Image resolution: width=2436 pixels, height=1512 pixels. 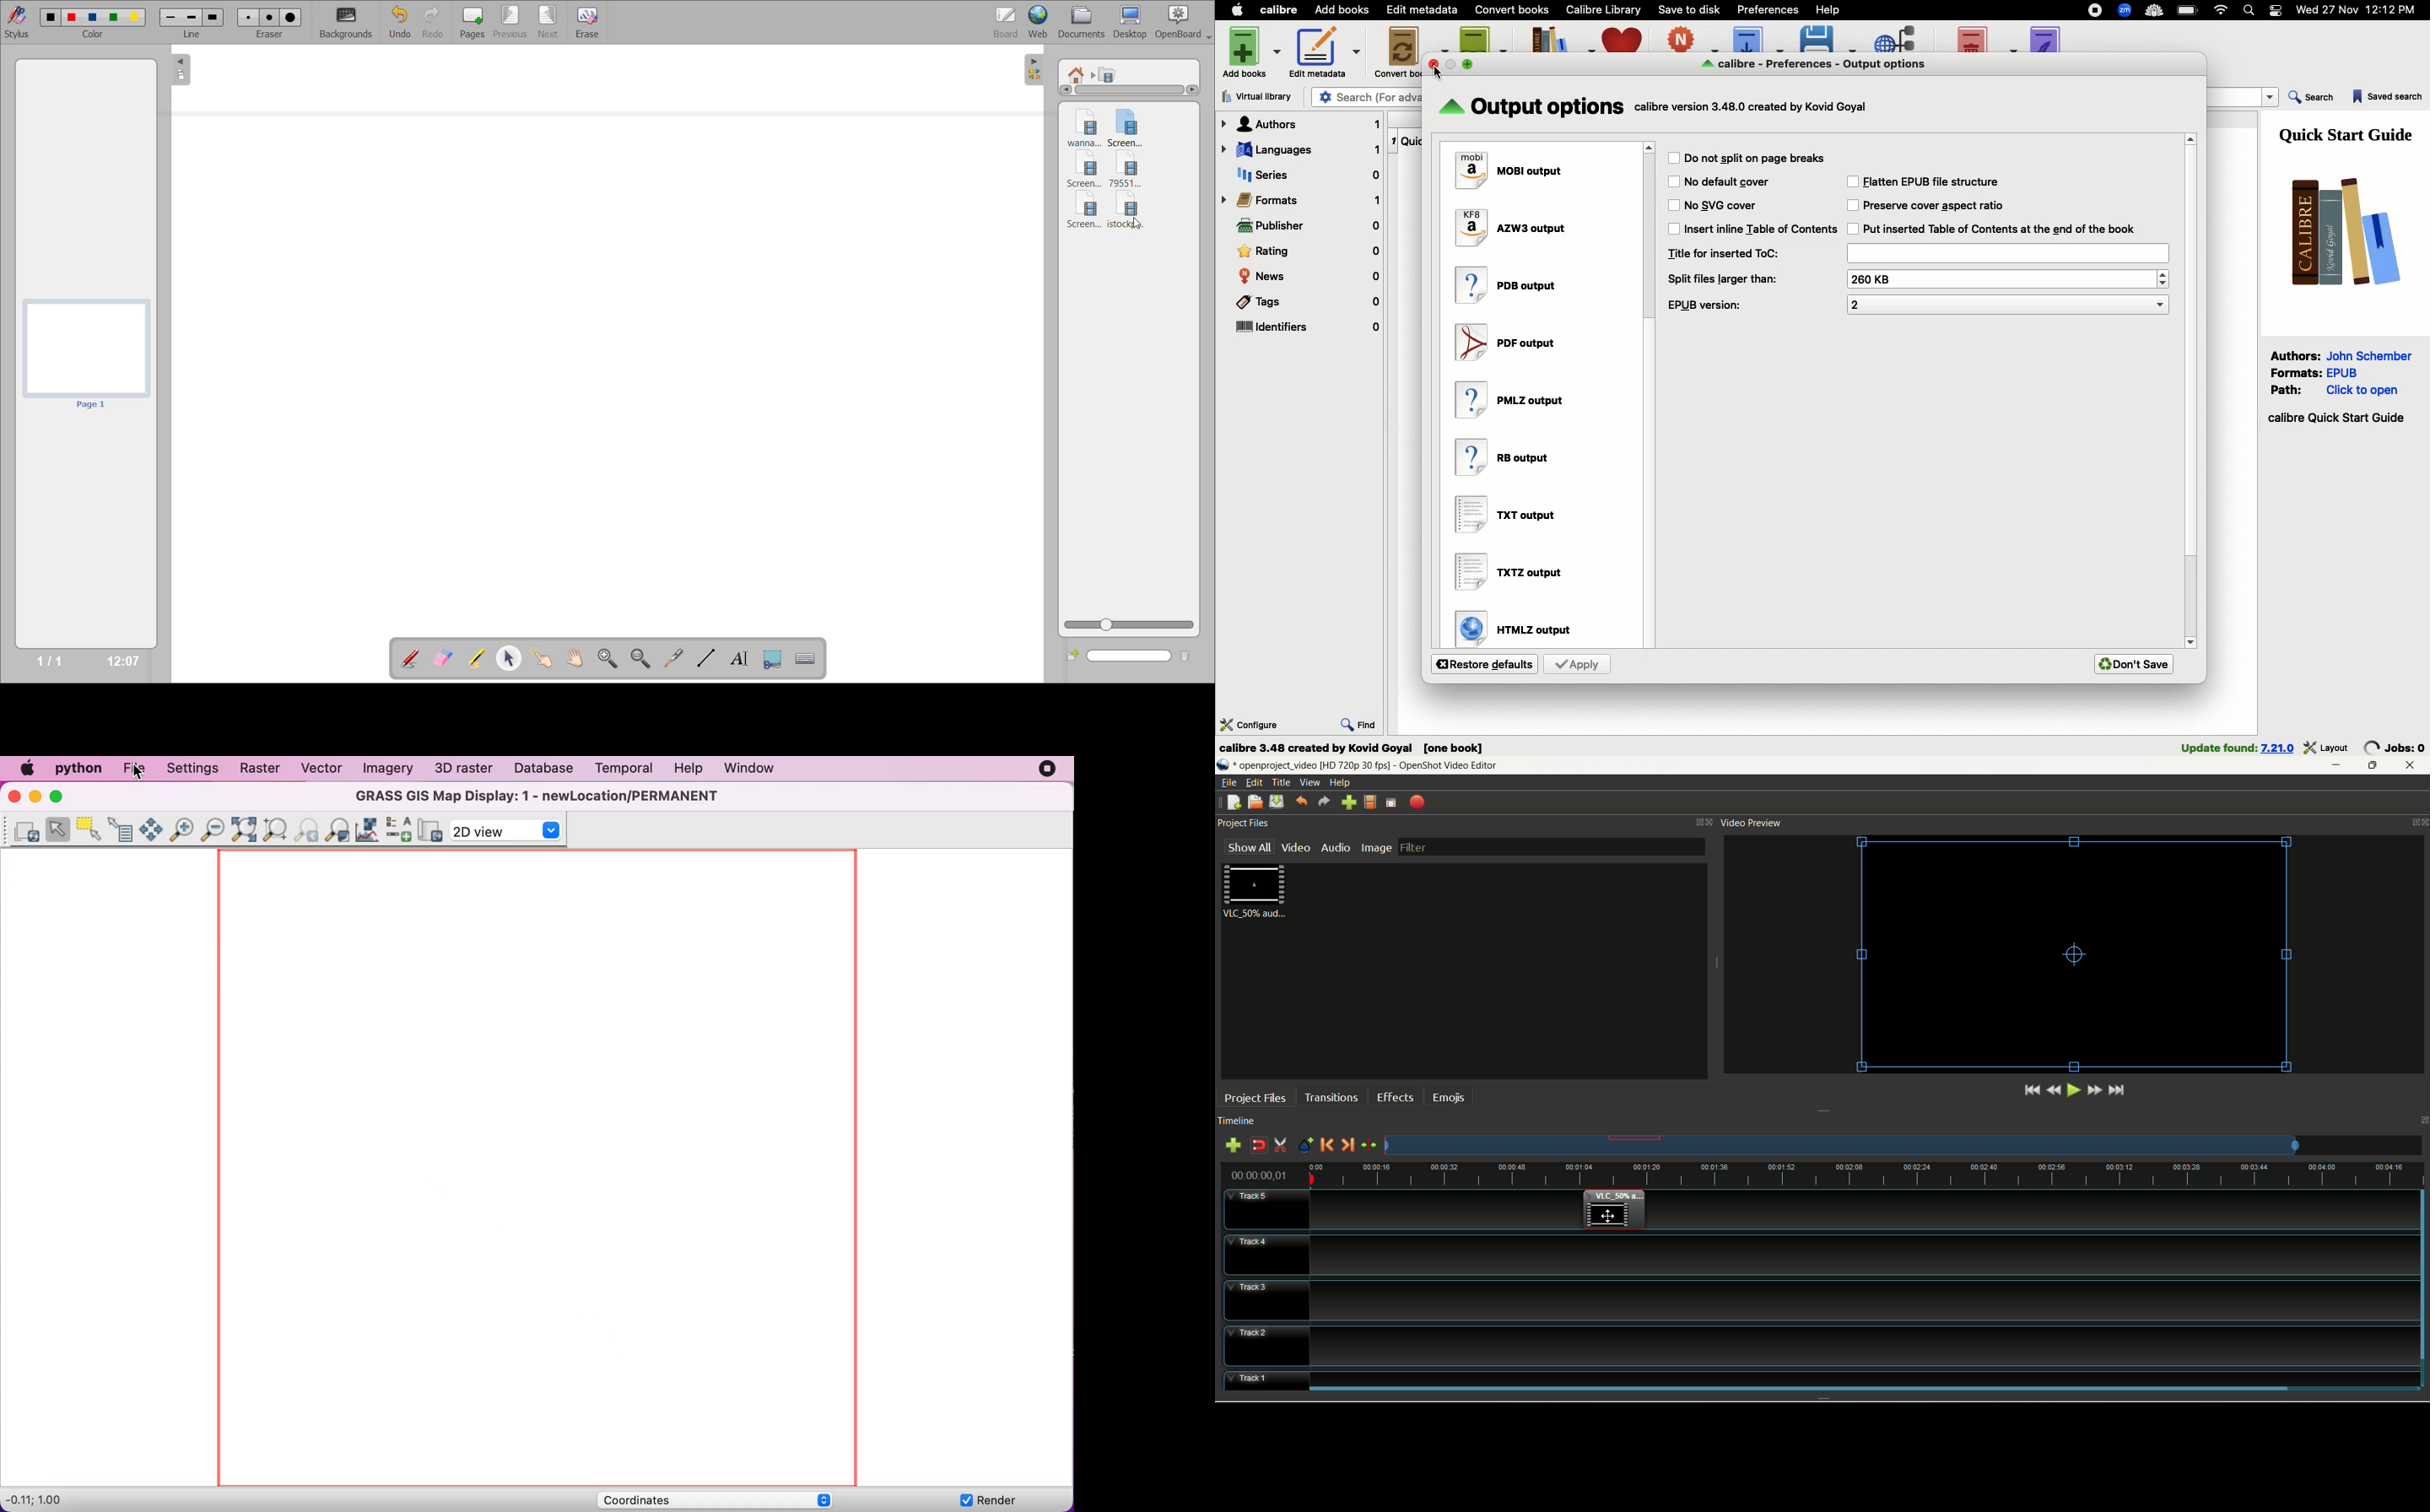 I want to click on Series, so click(x=1305, y=176).